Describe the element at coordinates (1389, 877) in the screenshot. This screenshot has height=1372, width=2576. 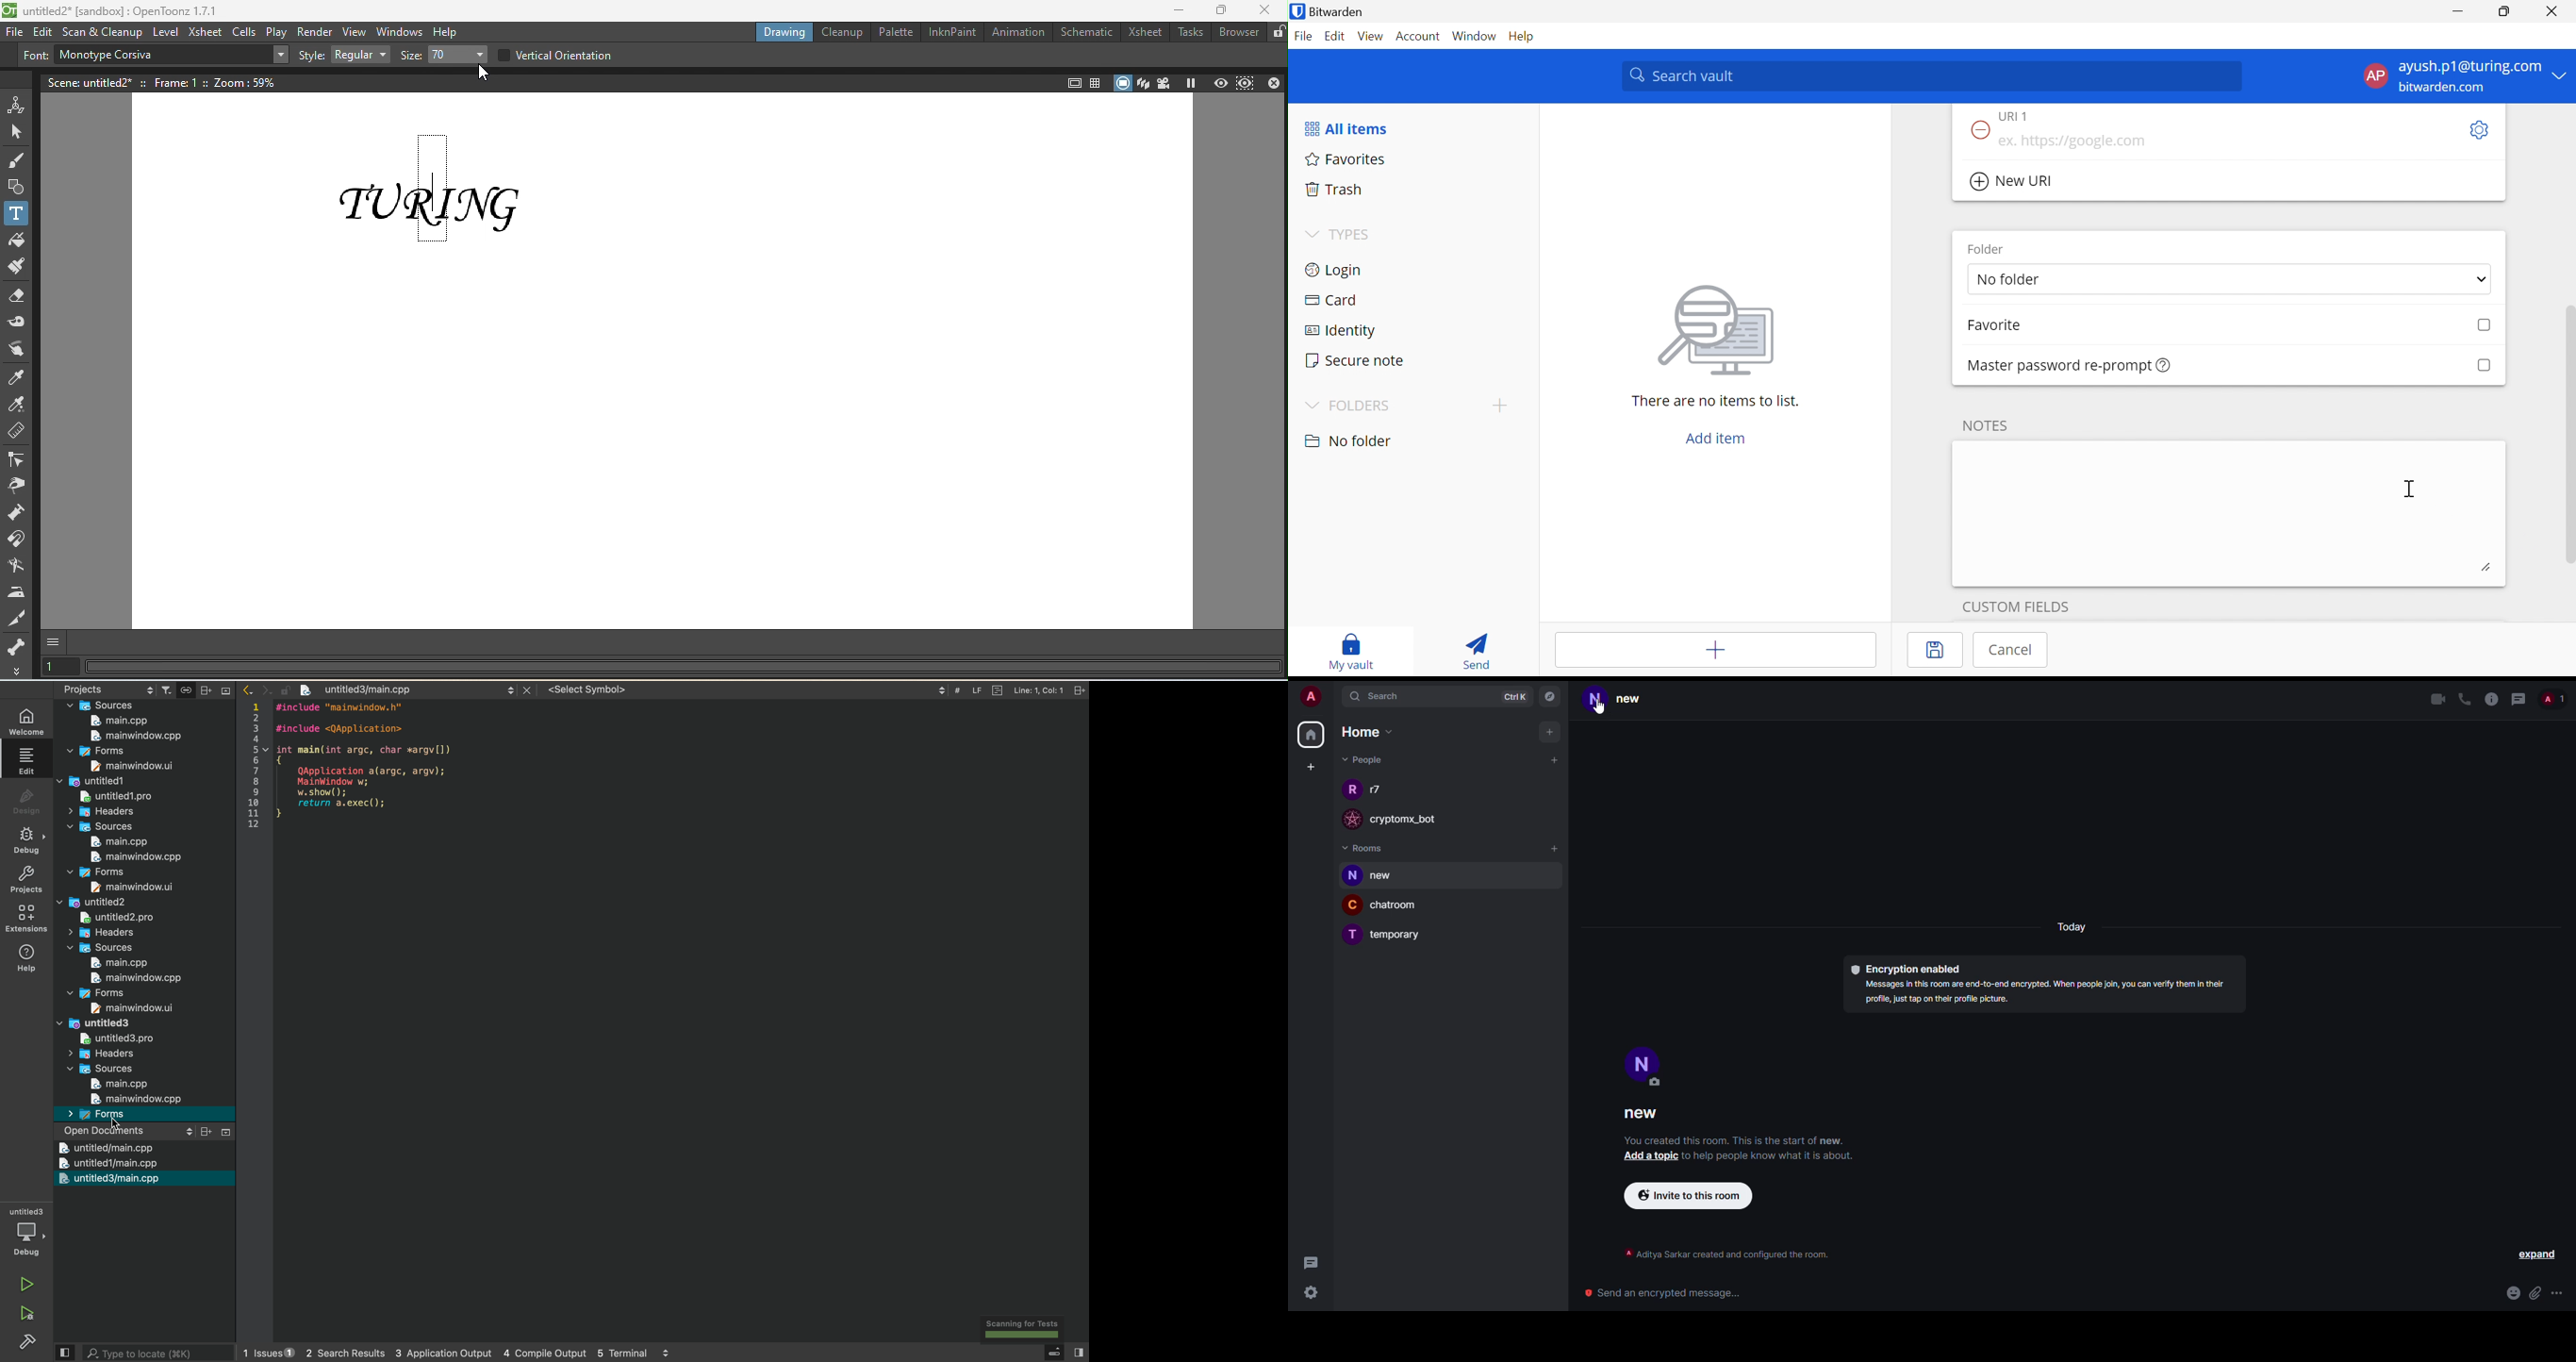
I see `room` at that location.